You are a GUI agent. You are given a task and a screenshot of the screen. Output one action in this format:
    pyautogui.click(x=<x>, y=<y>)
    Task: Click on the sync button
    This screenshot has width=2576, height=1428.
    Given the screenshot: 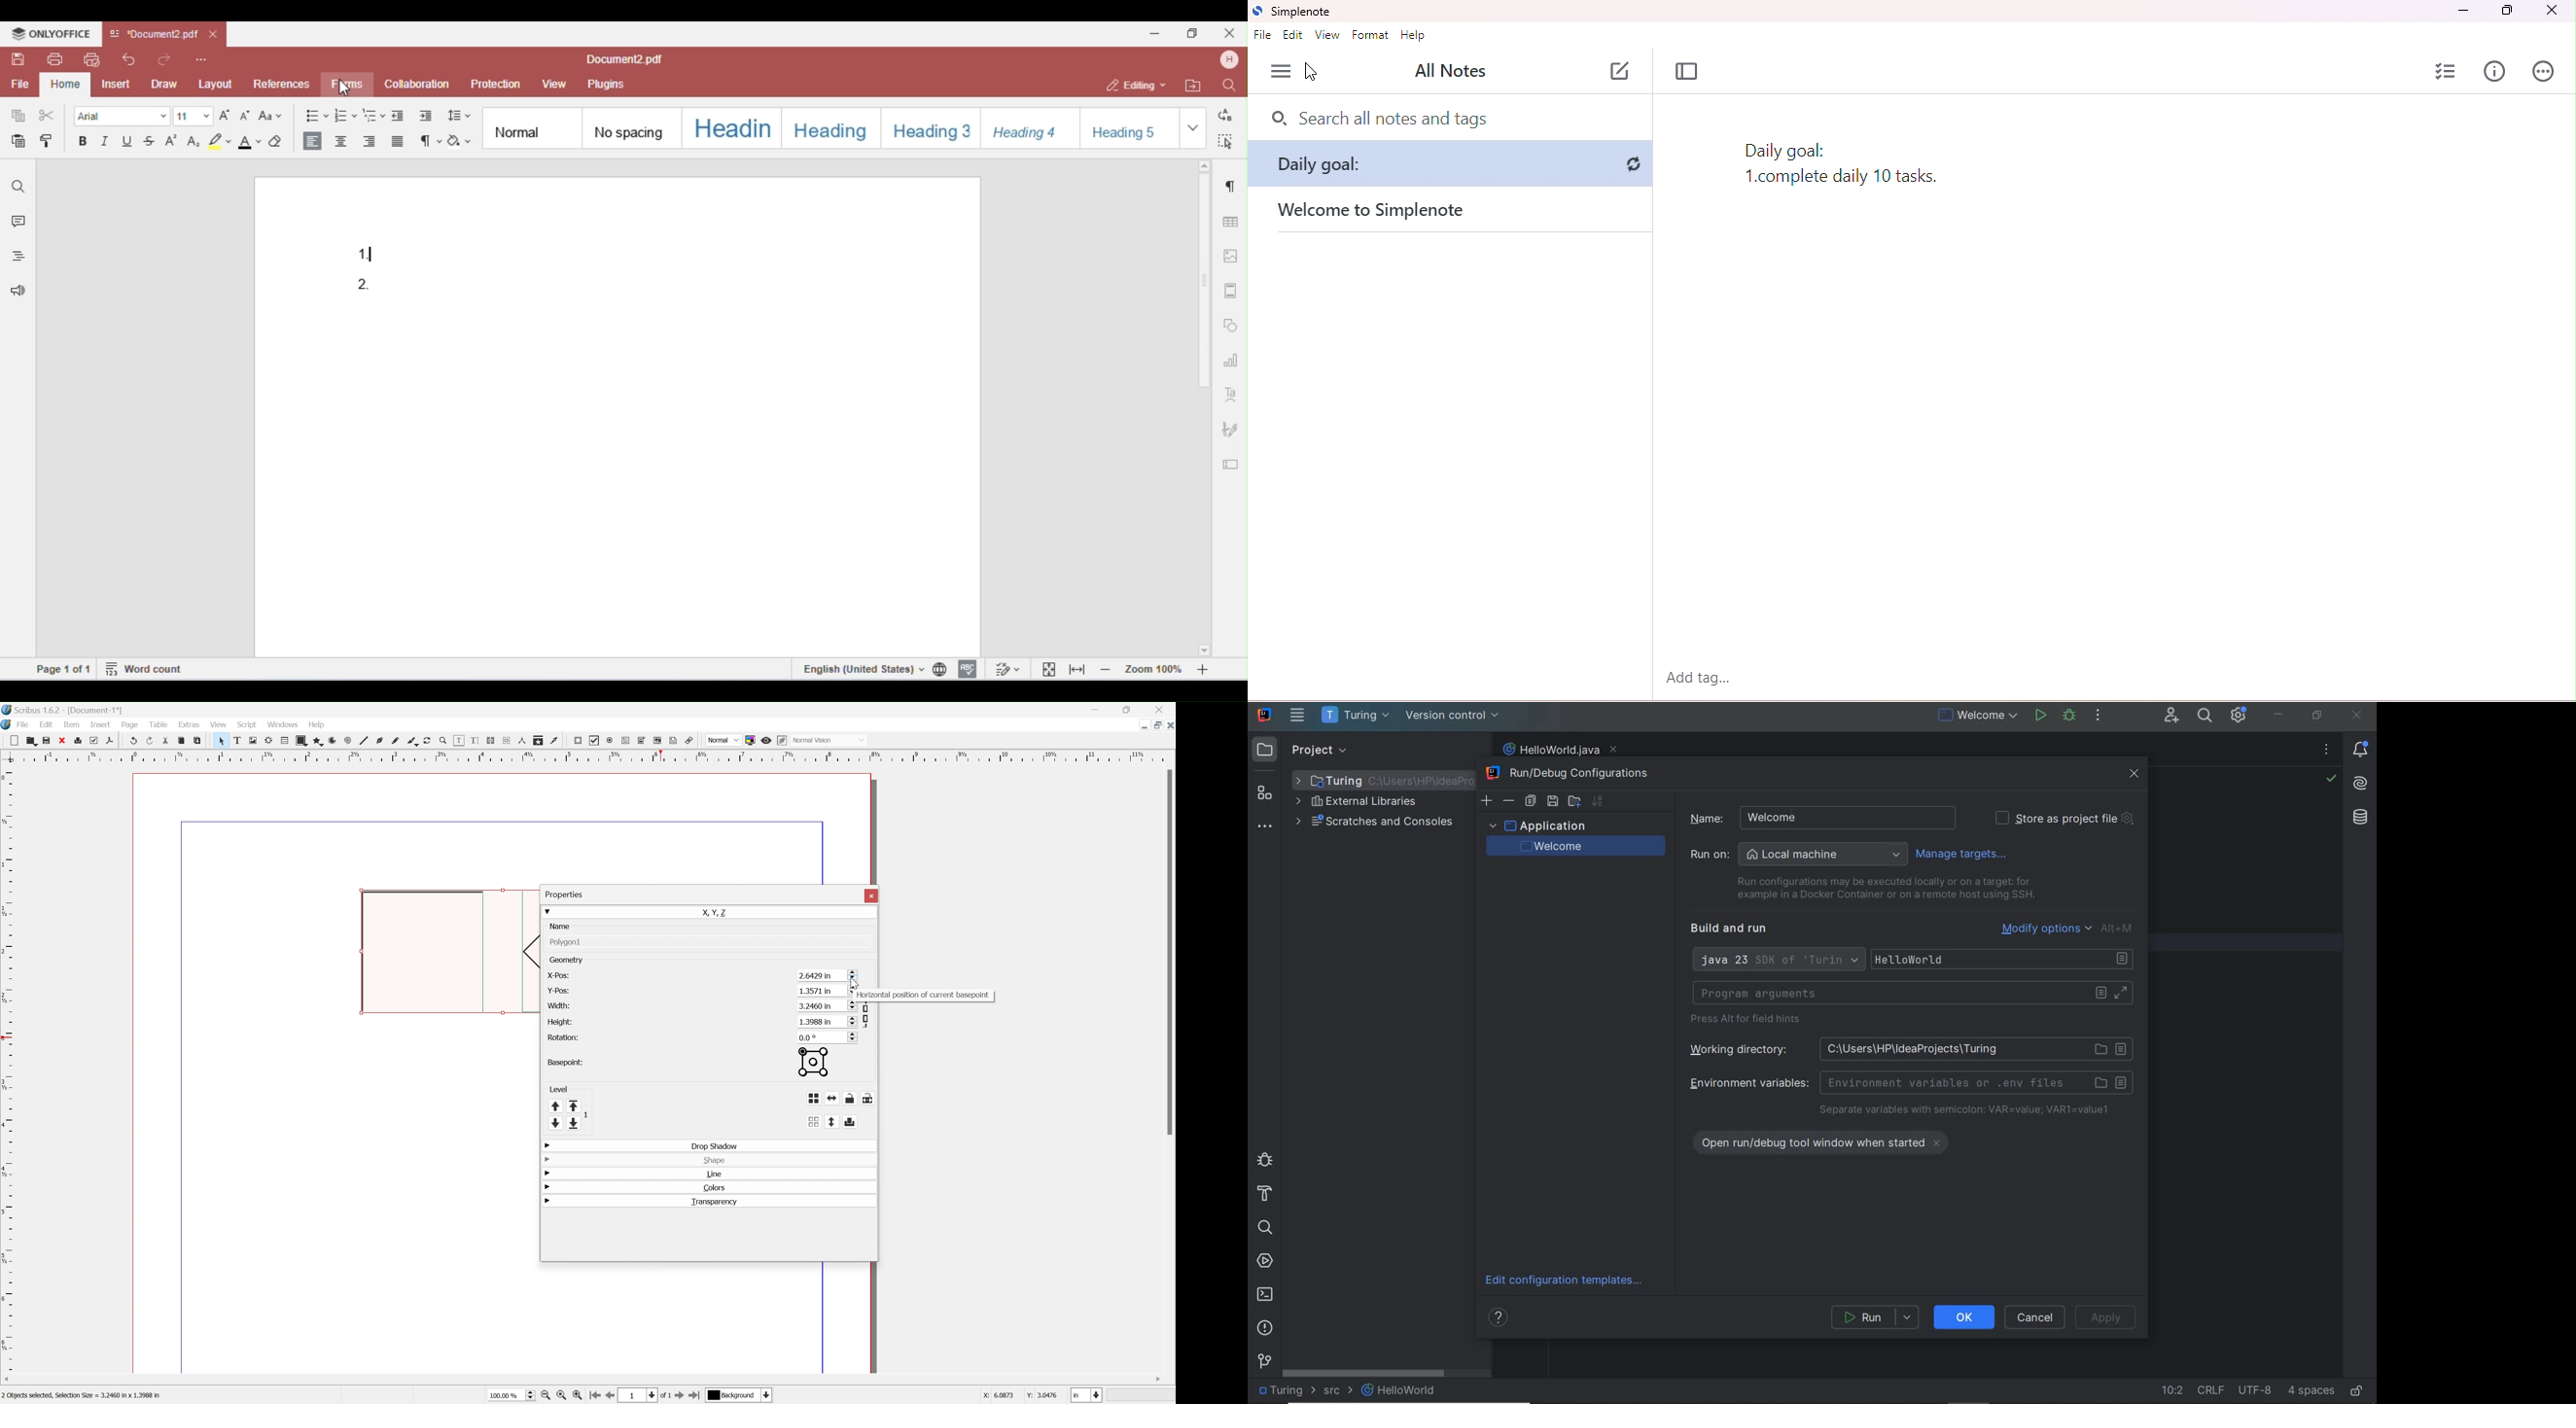 What is the action you would take?
    pyautogui.click(x=1633, y=165)
    